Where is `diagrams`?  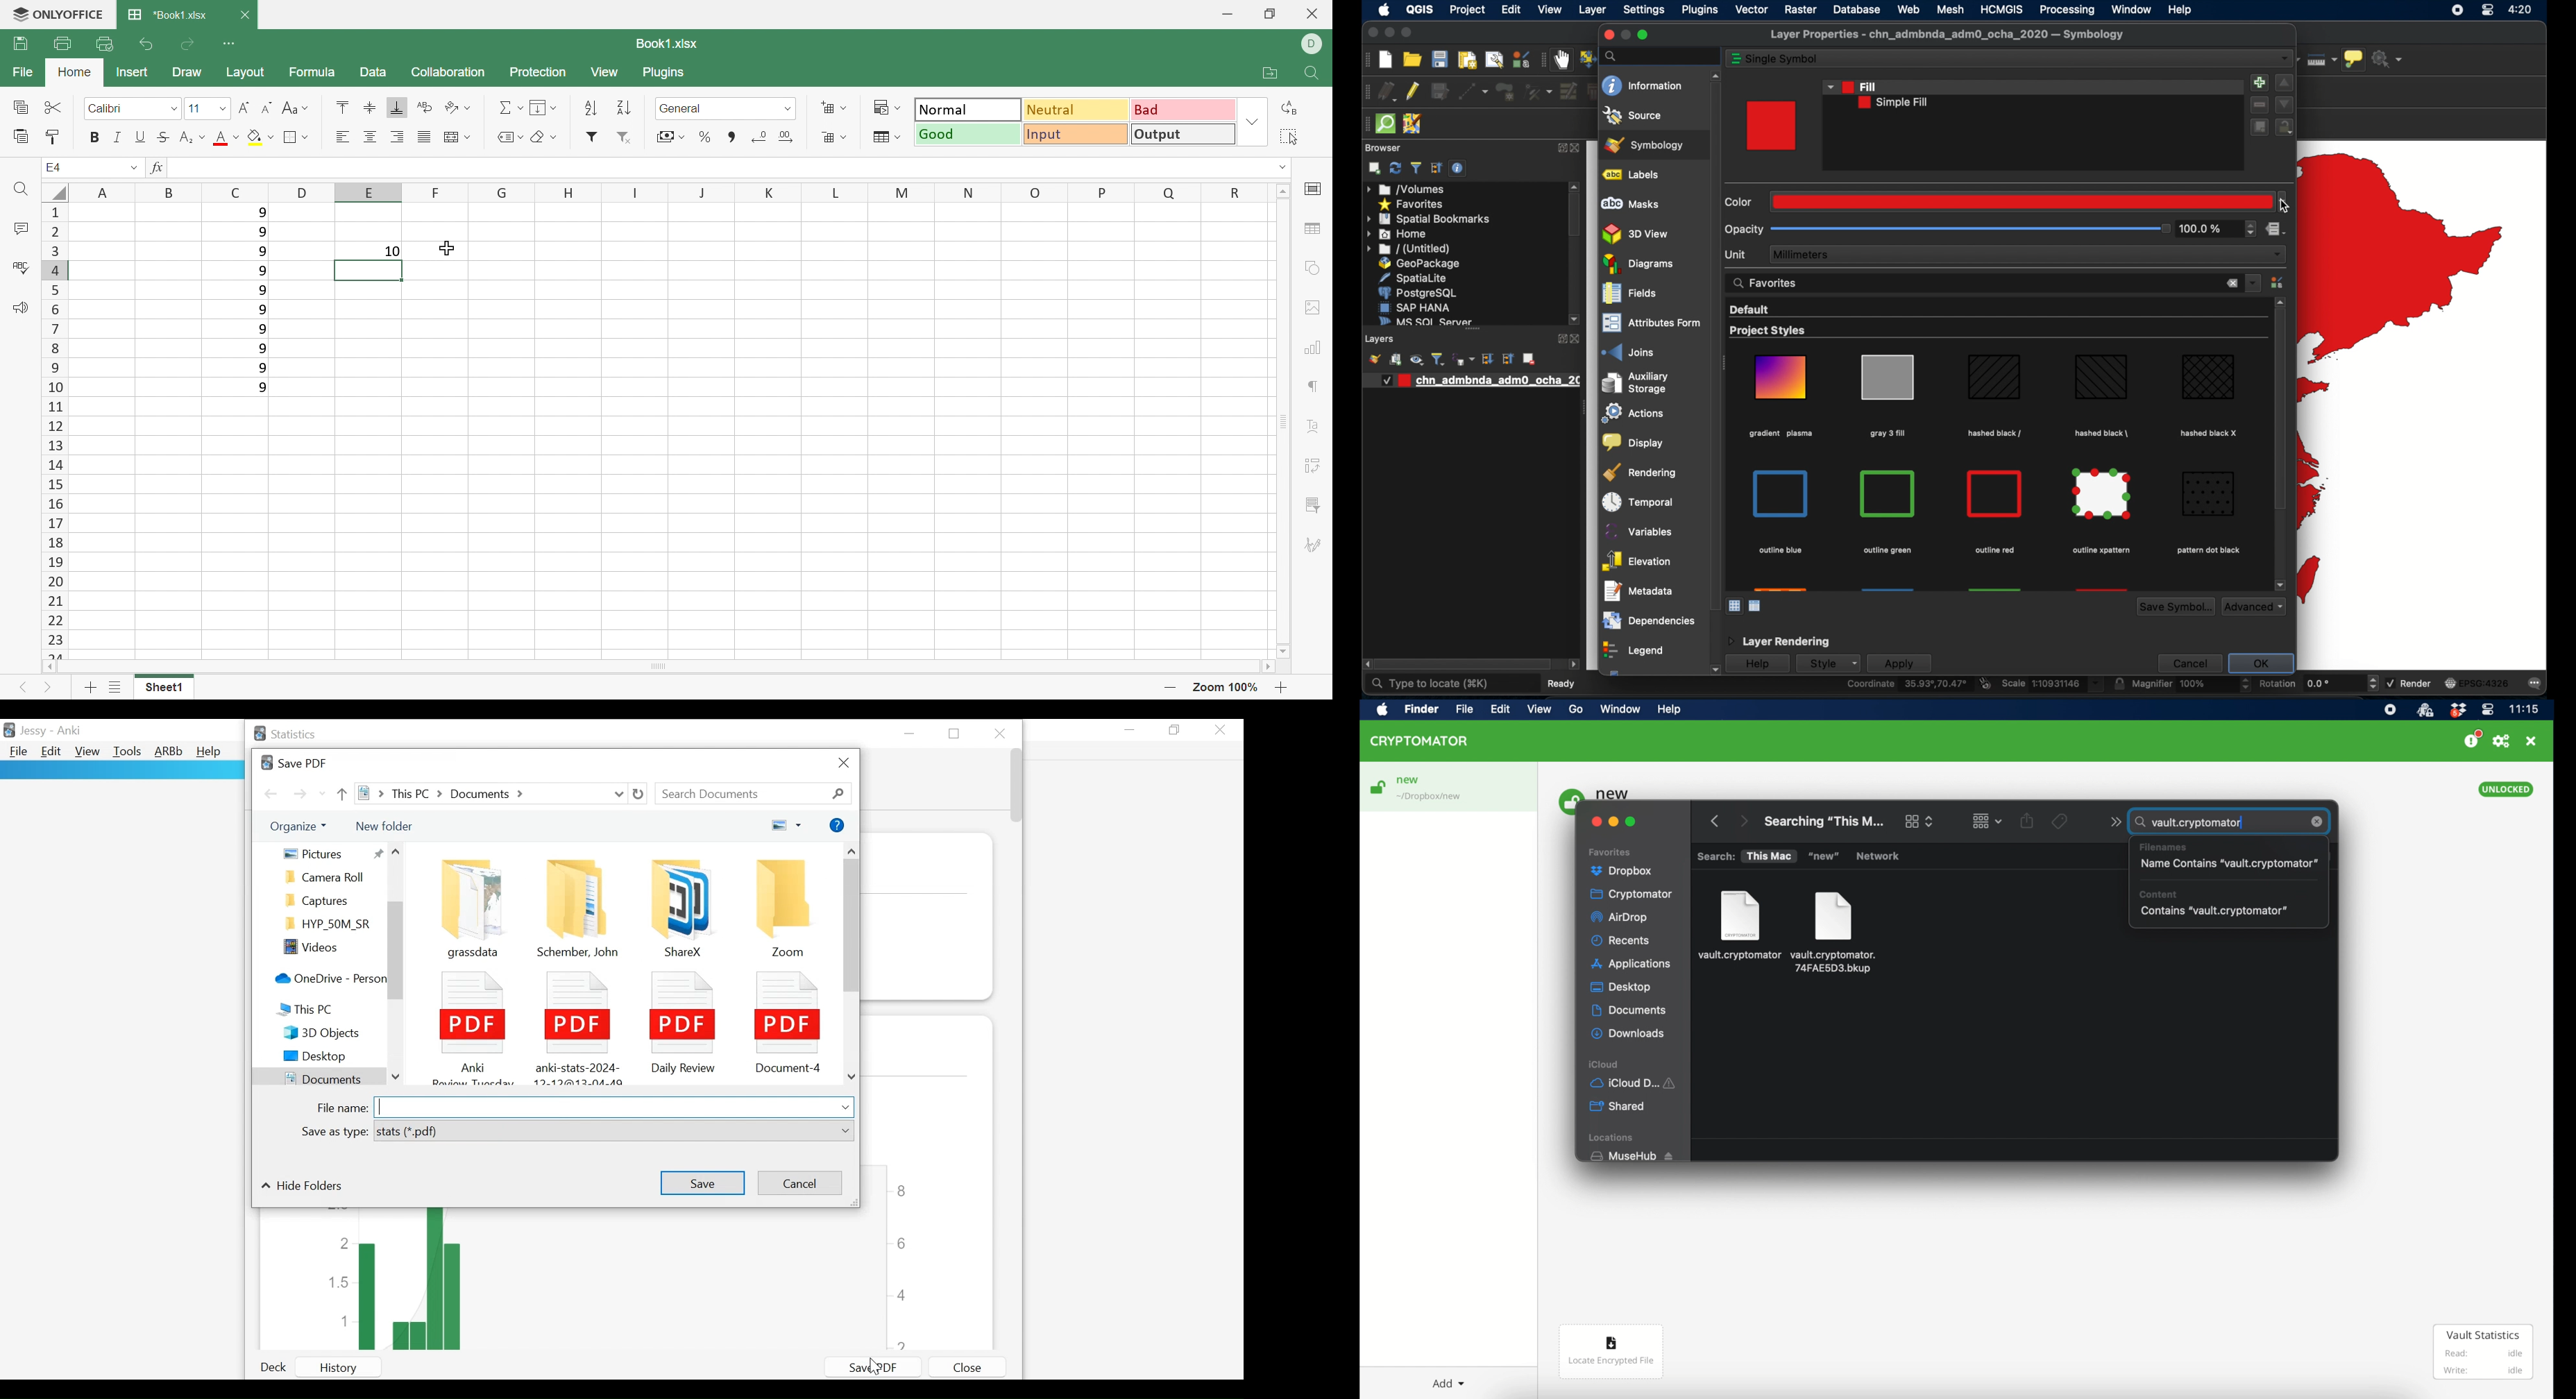
diagrams is located at coordinates (1639, 264).